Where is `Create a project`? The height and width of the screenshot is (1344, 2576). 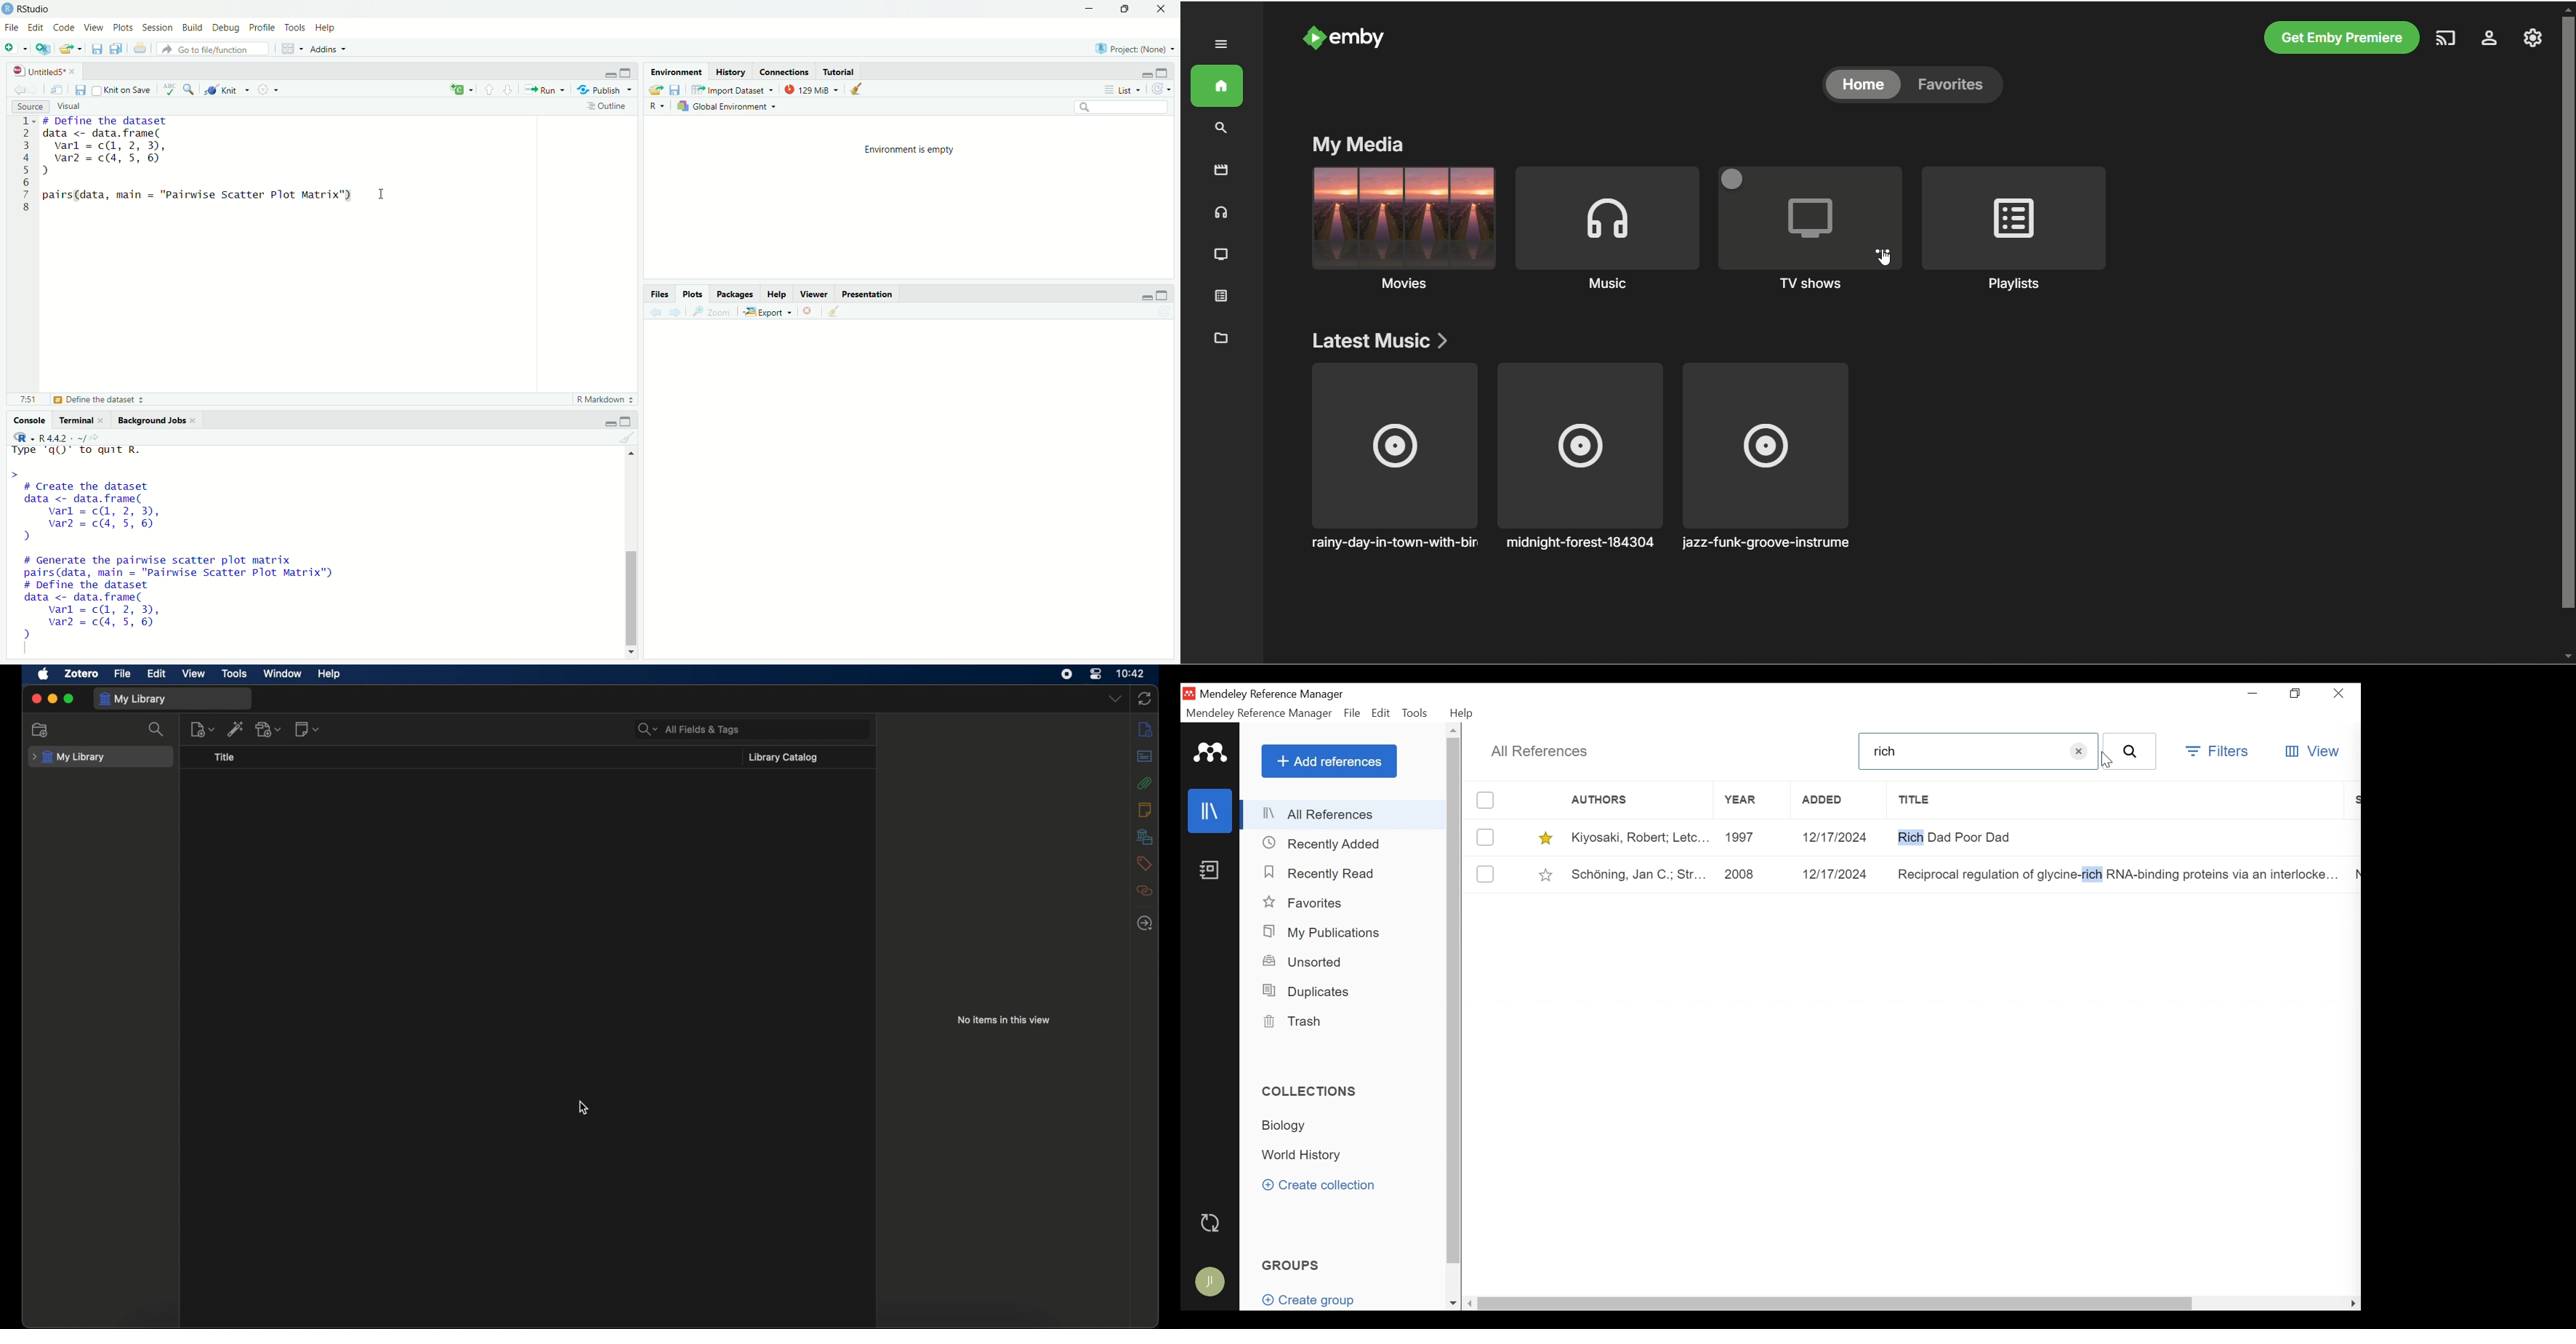
Create a project is located at coordinates (43, 47).